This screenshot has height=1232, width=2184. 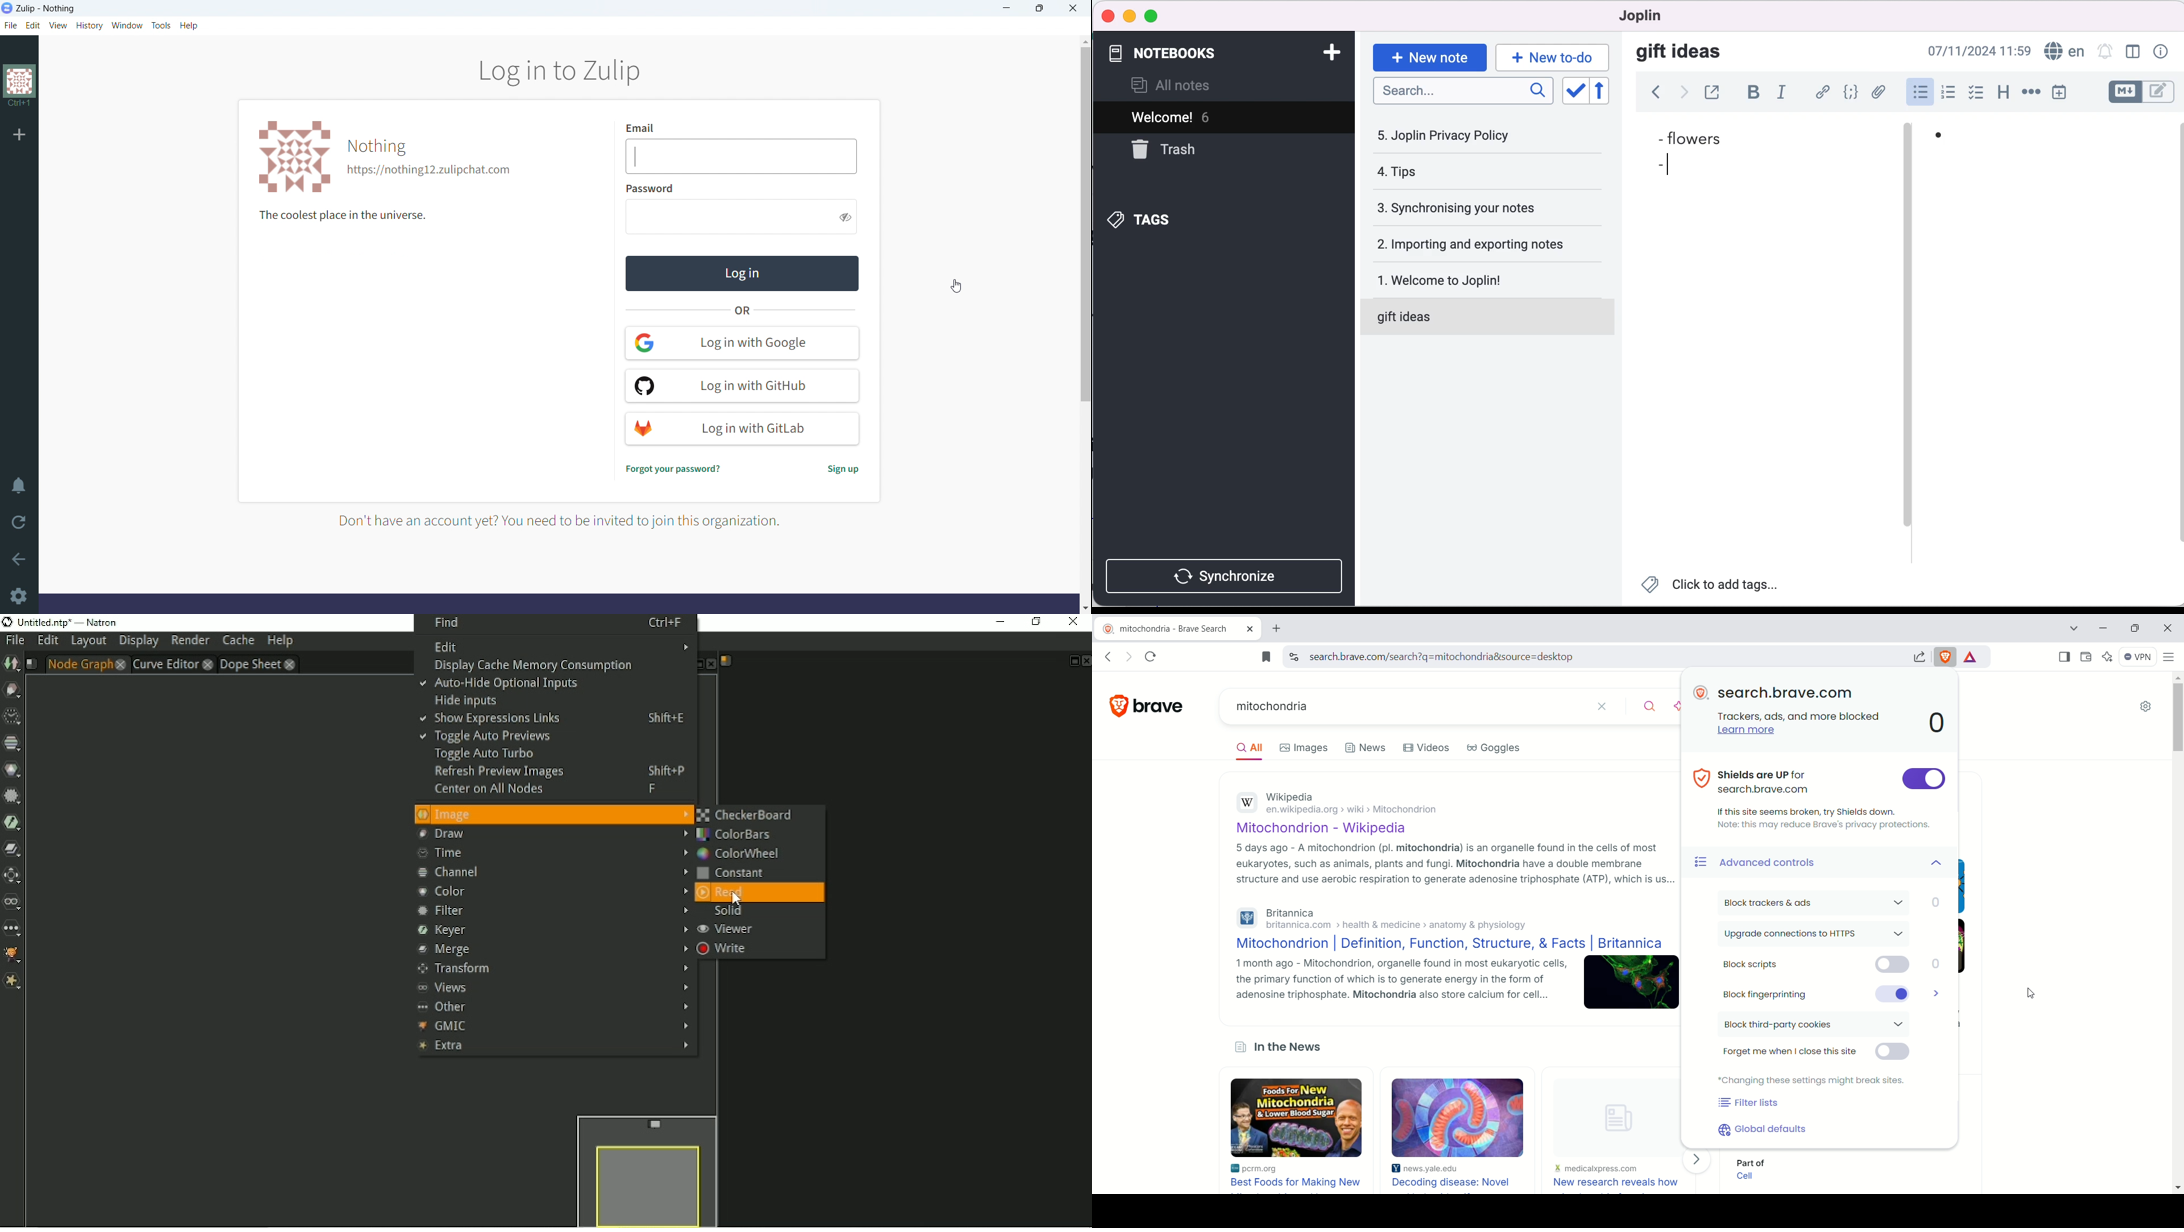 I want to click on search bar, so click(x=1461, y=92).